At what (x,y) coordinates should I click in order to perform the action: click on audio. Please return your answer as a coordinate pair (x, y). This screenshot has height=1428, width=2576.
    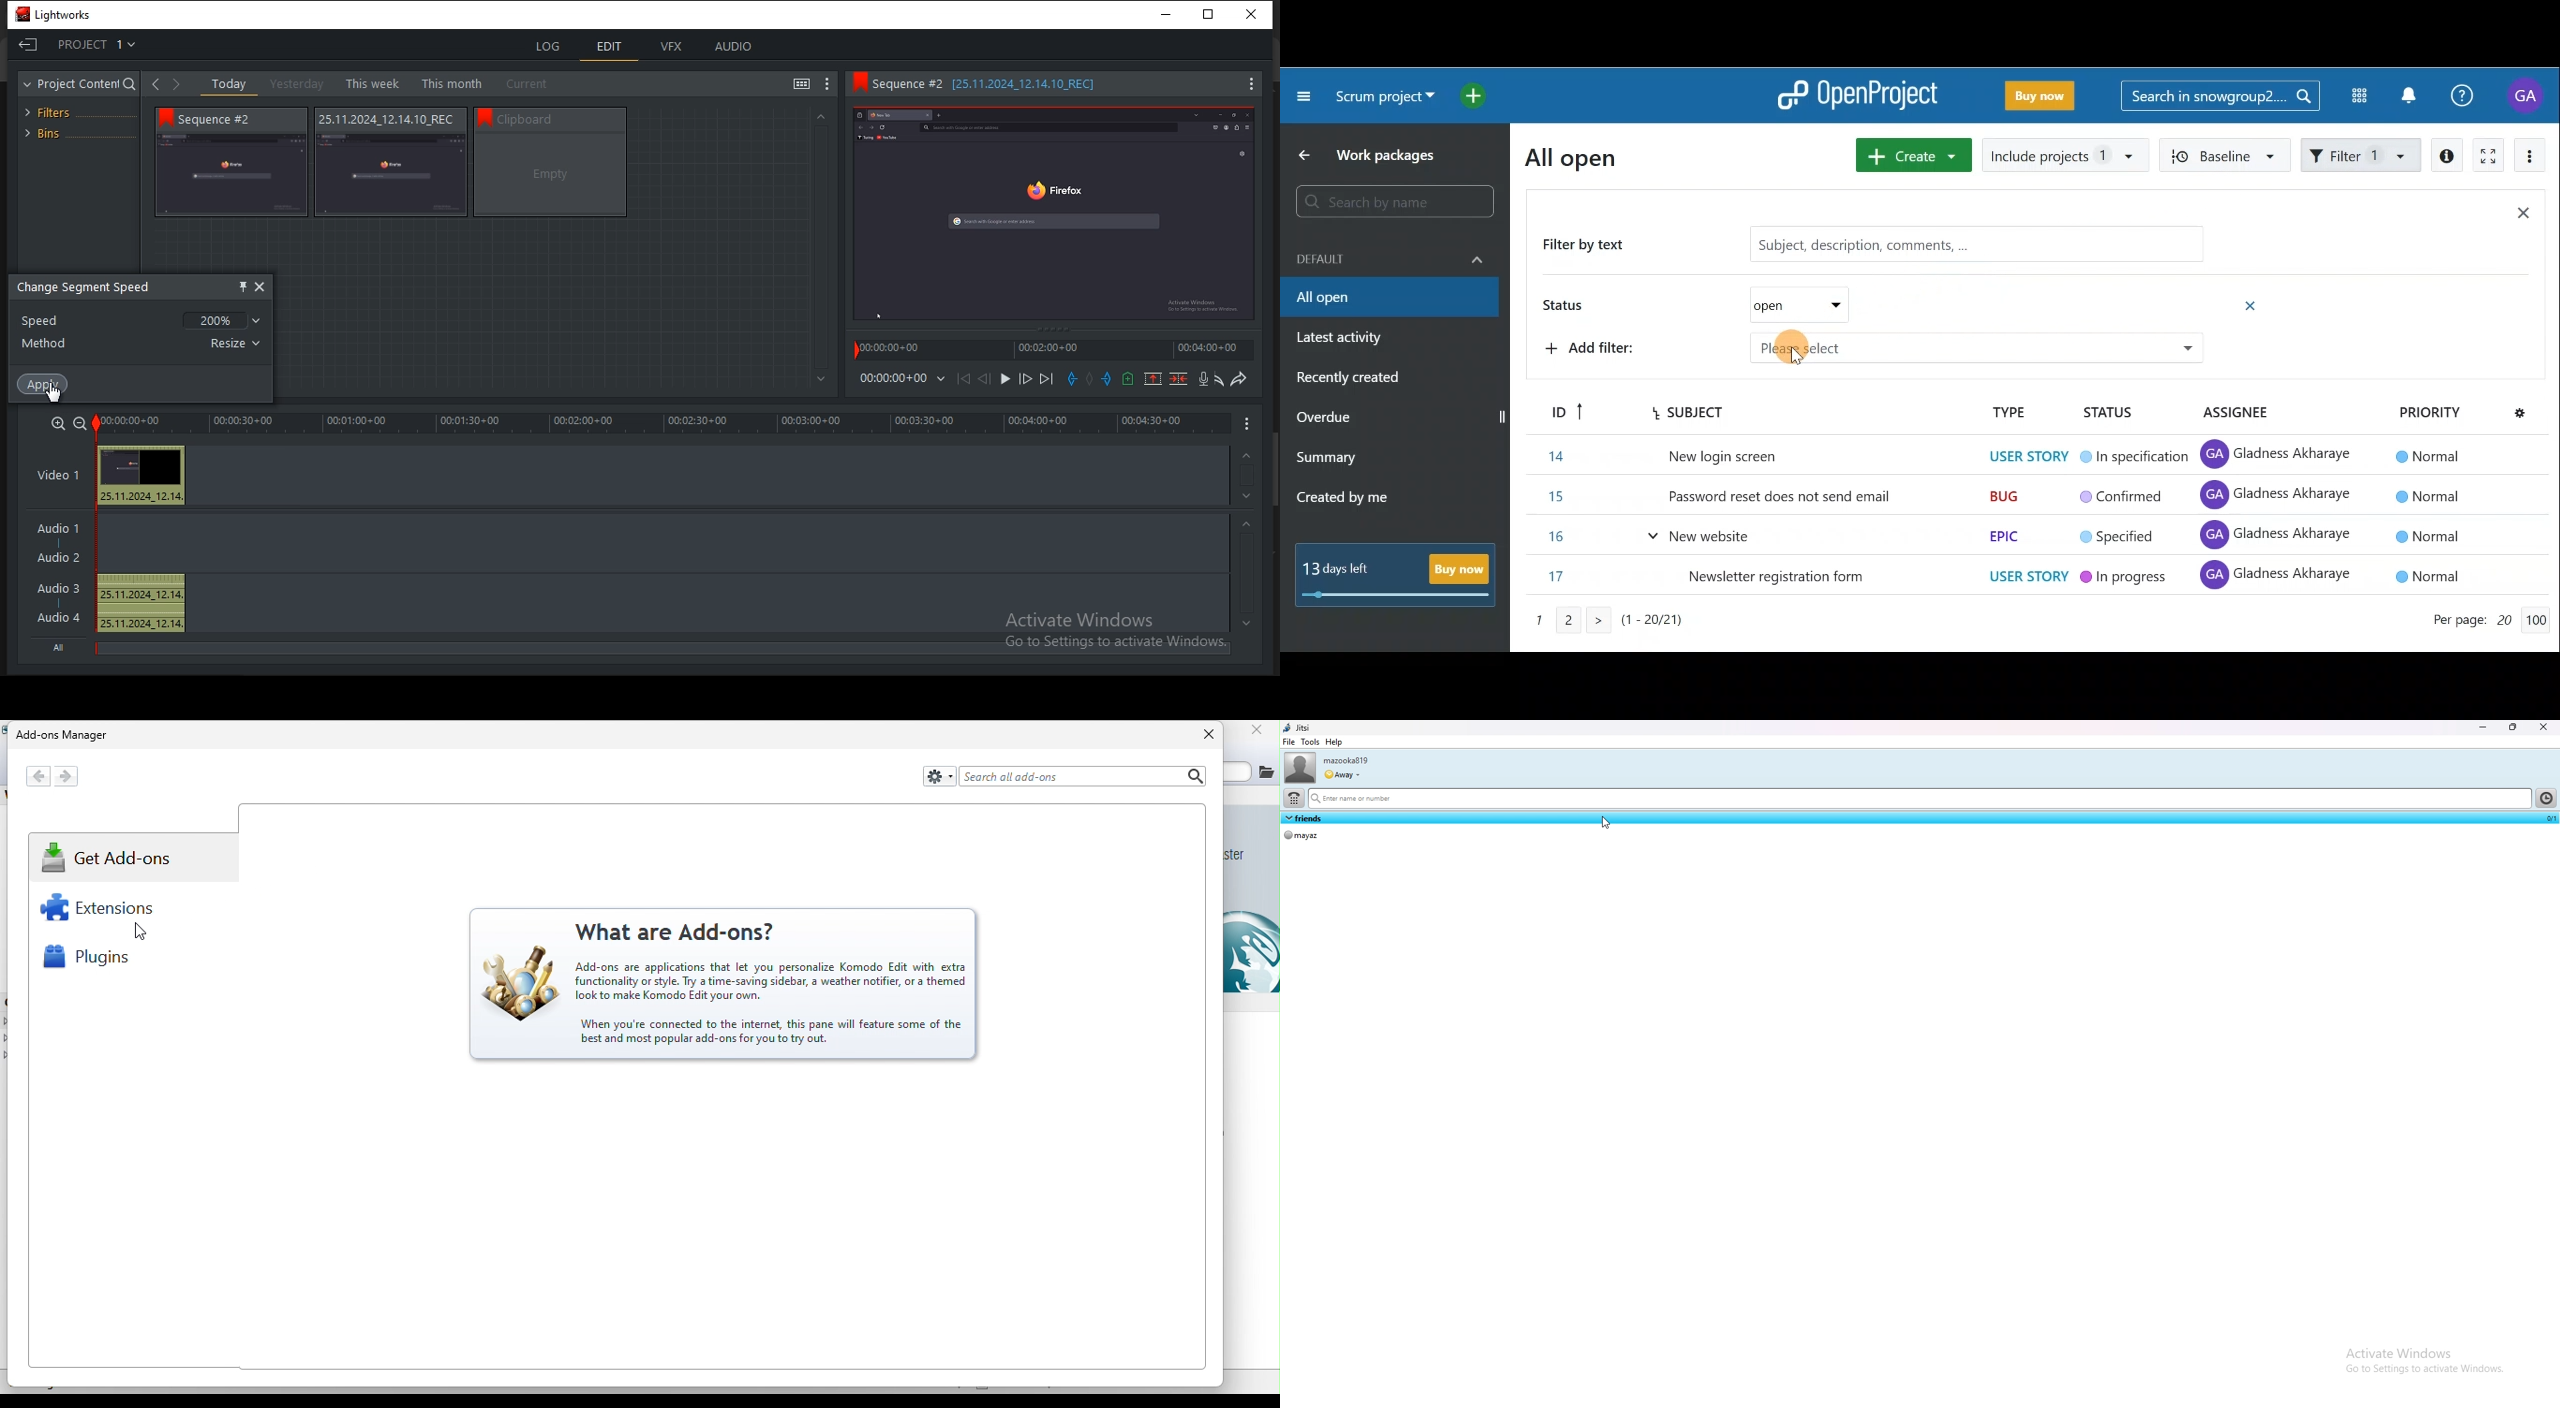
    Looking at the image, I should click on (736, 47).